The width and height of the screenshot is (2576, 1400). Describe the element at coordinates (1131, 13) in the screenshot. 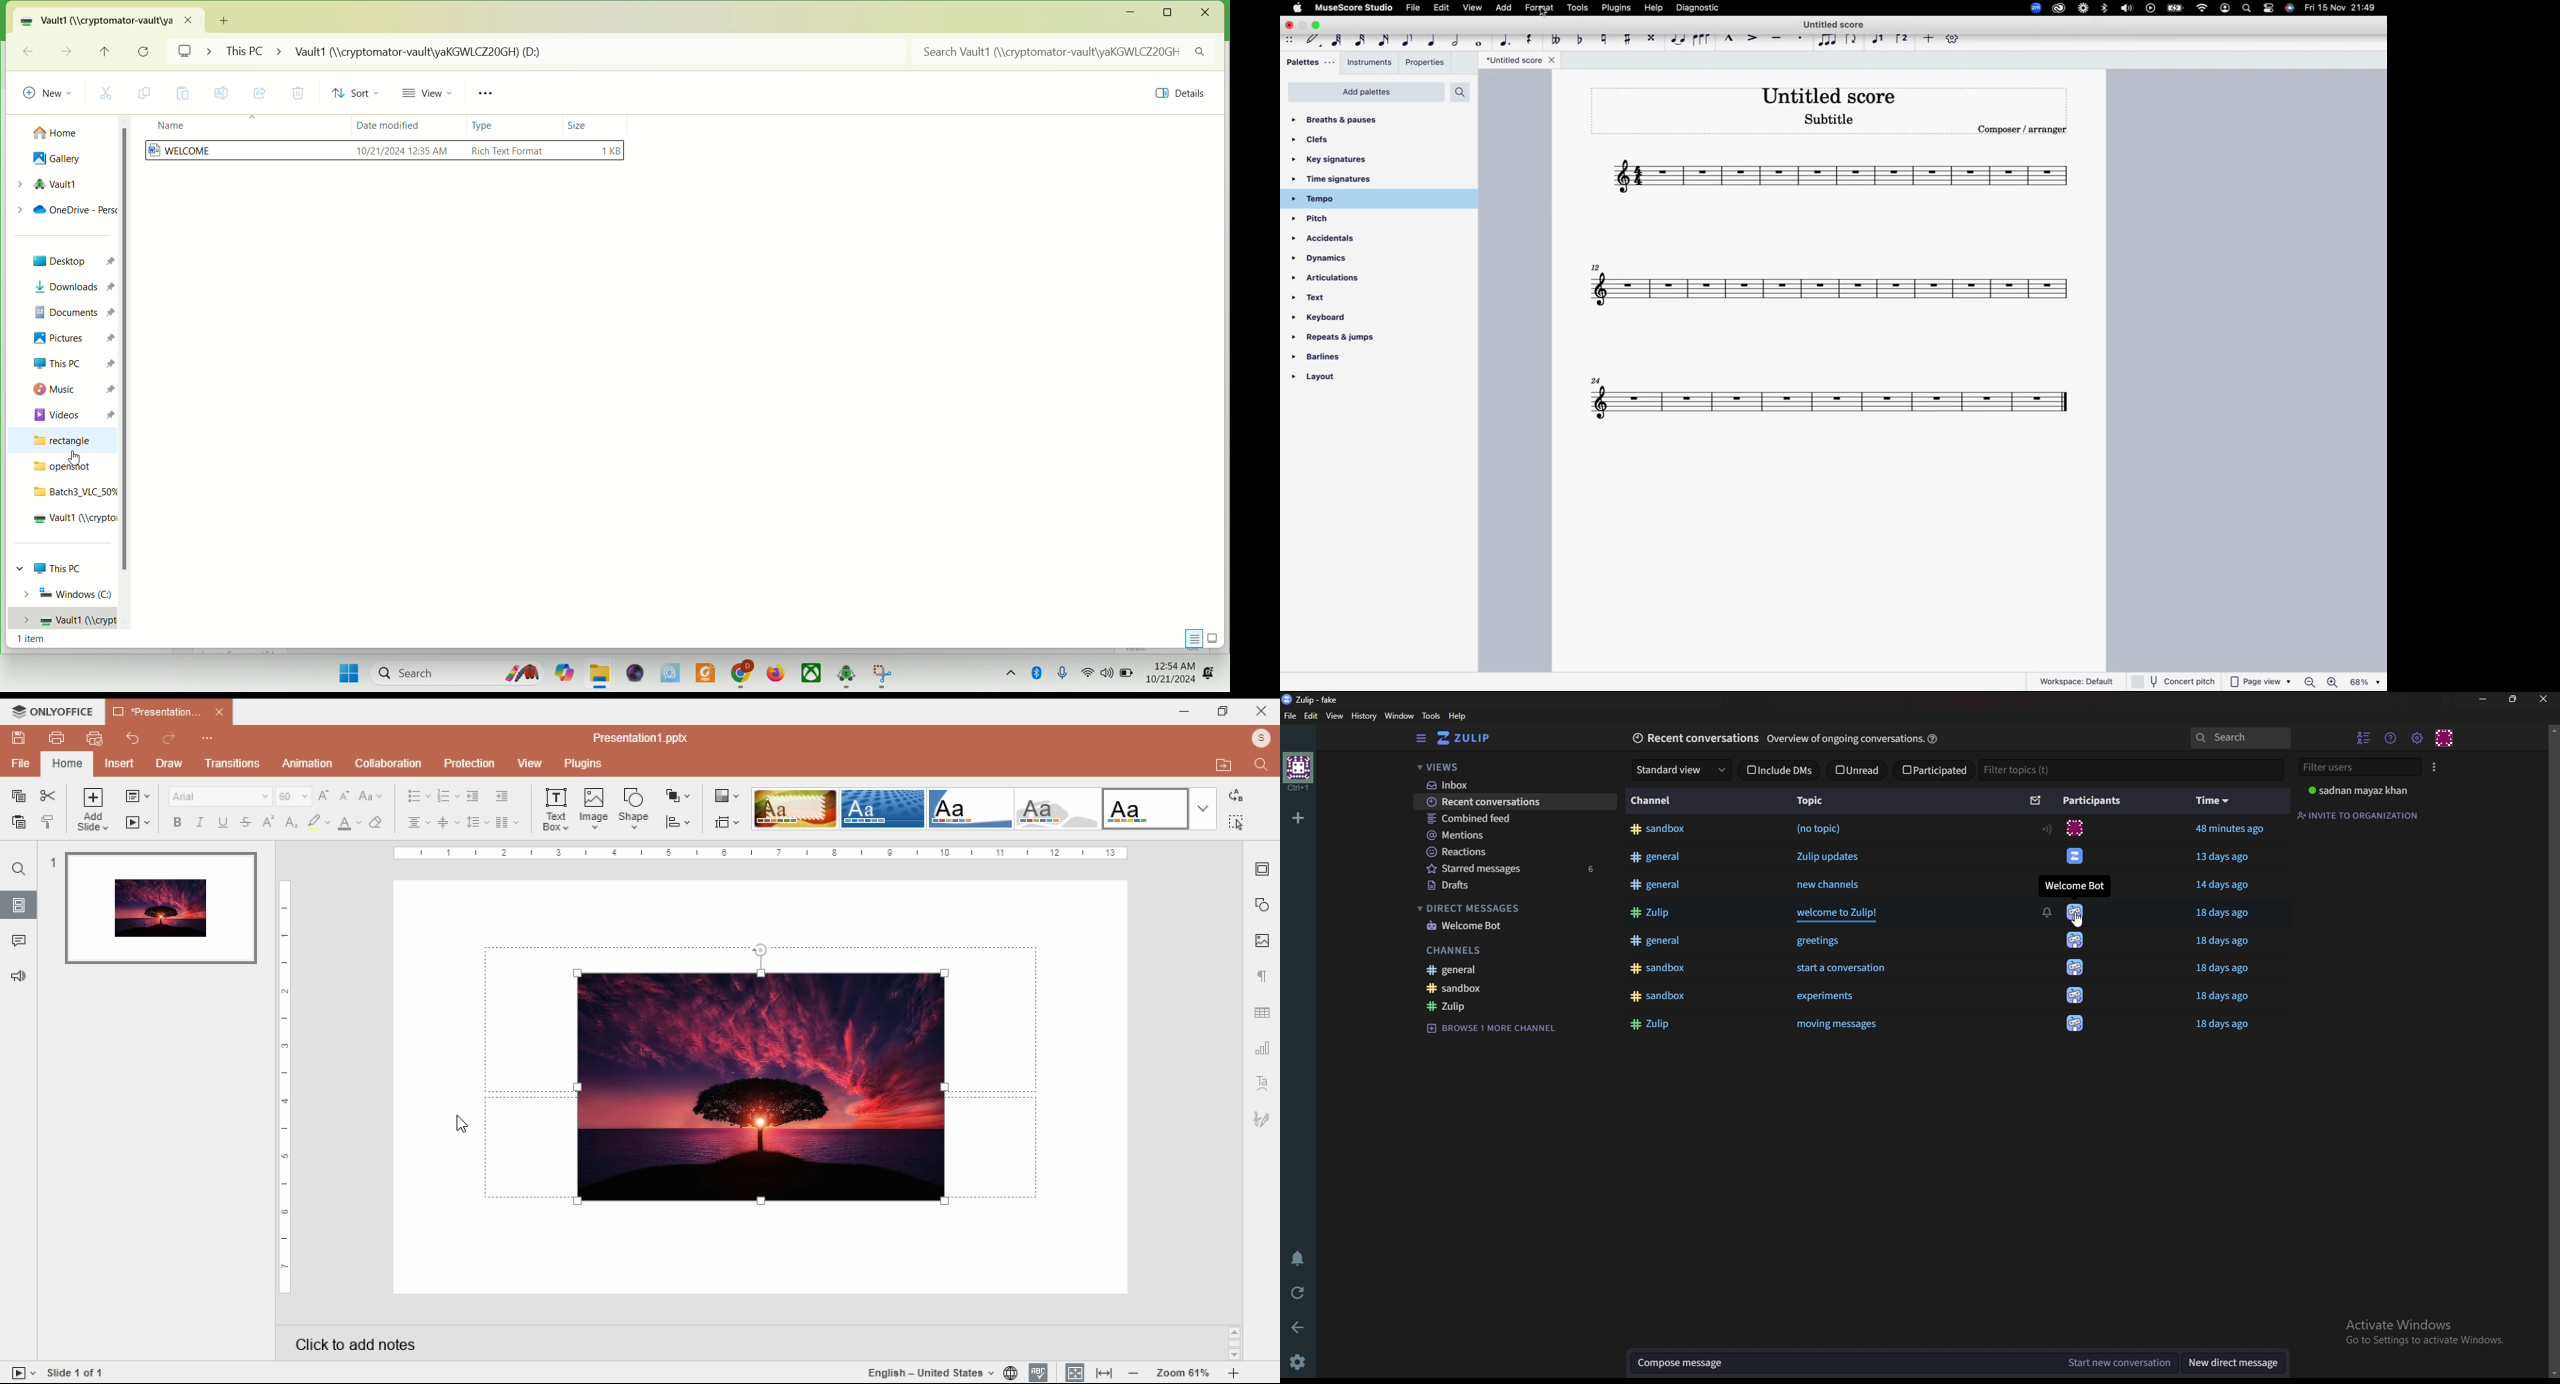

I see `minimize` at that location.